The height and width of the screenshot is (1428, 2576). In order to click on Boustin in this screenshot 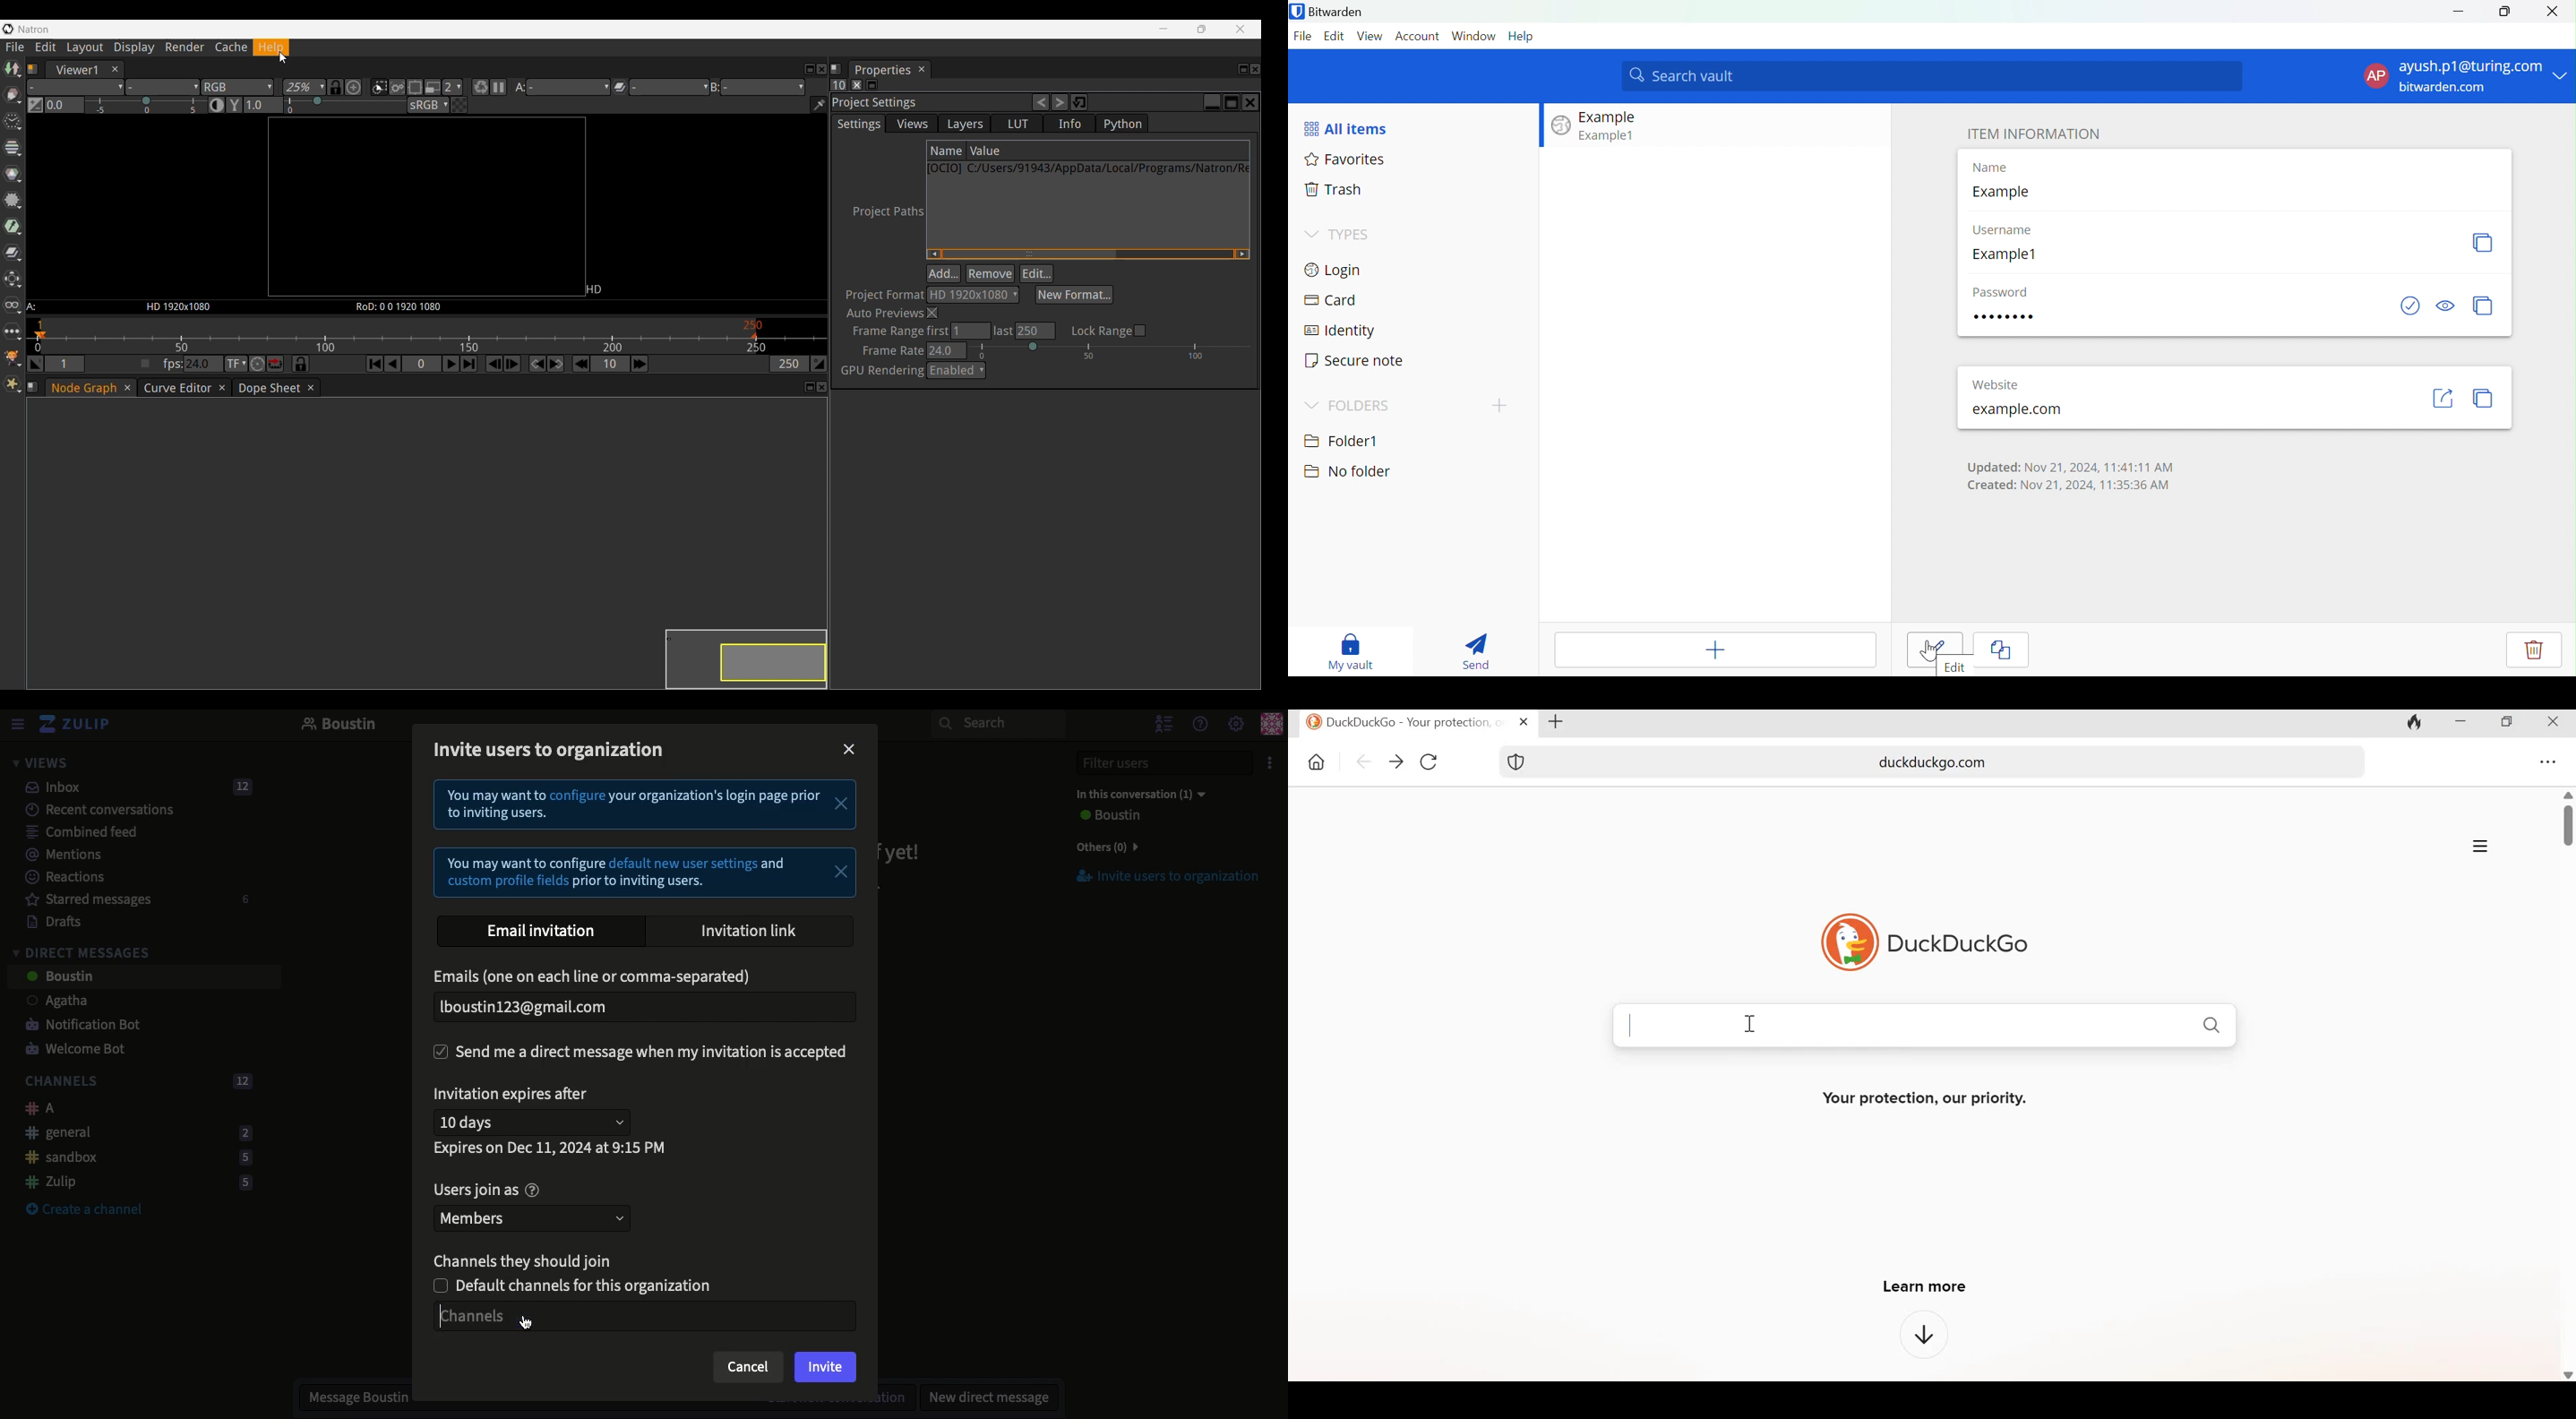, I will do `click(339, 726)`.